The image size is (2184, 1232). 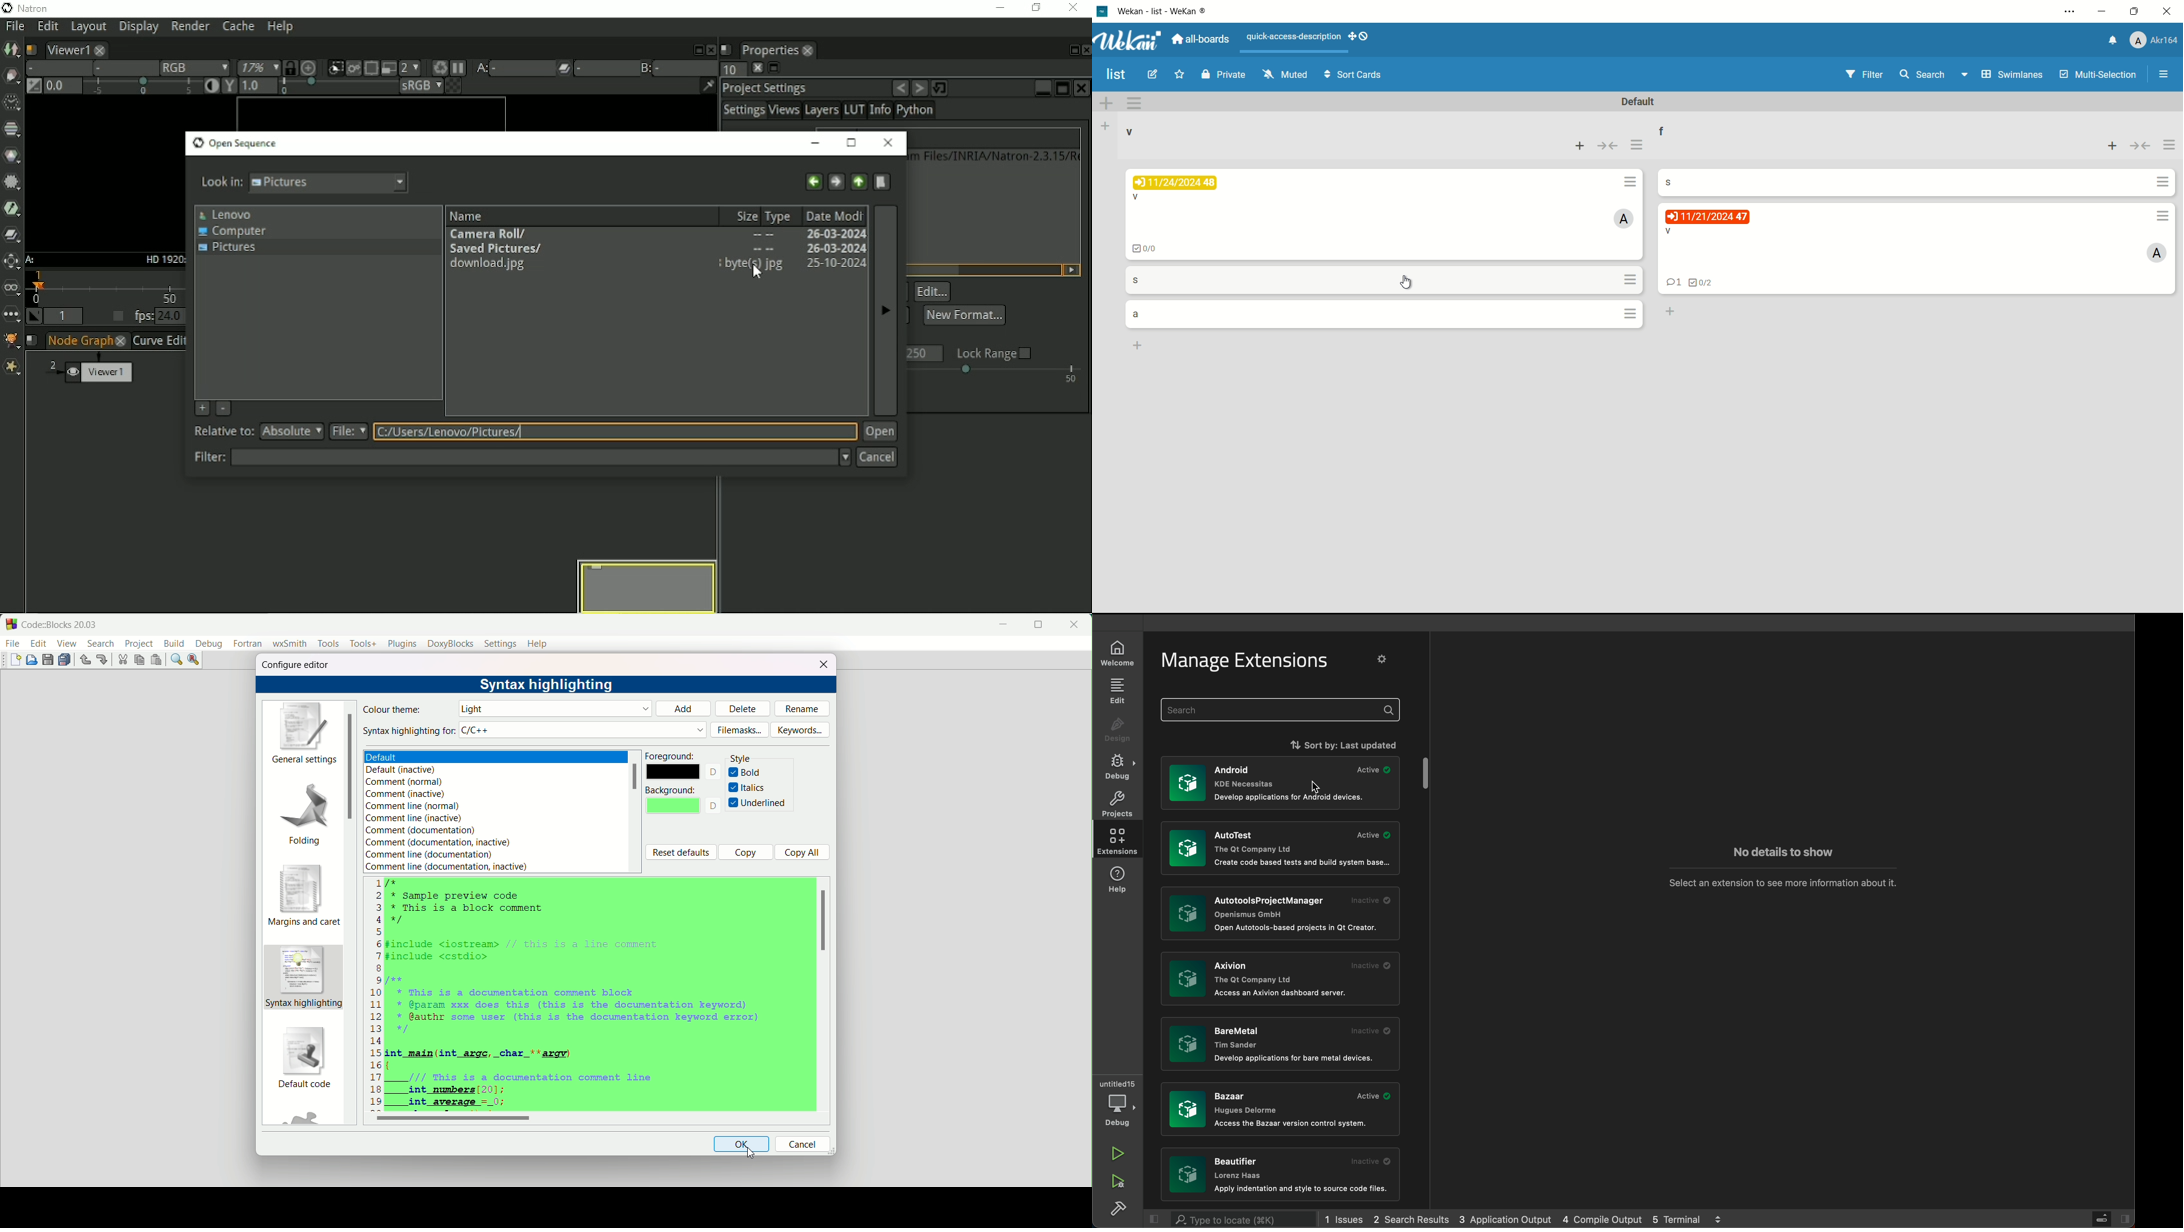 I want to click on s, so click(x=1135, y=280).